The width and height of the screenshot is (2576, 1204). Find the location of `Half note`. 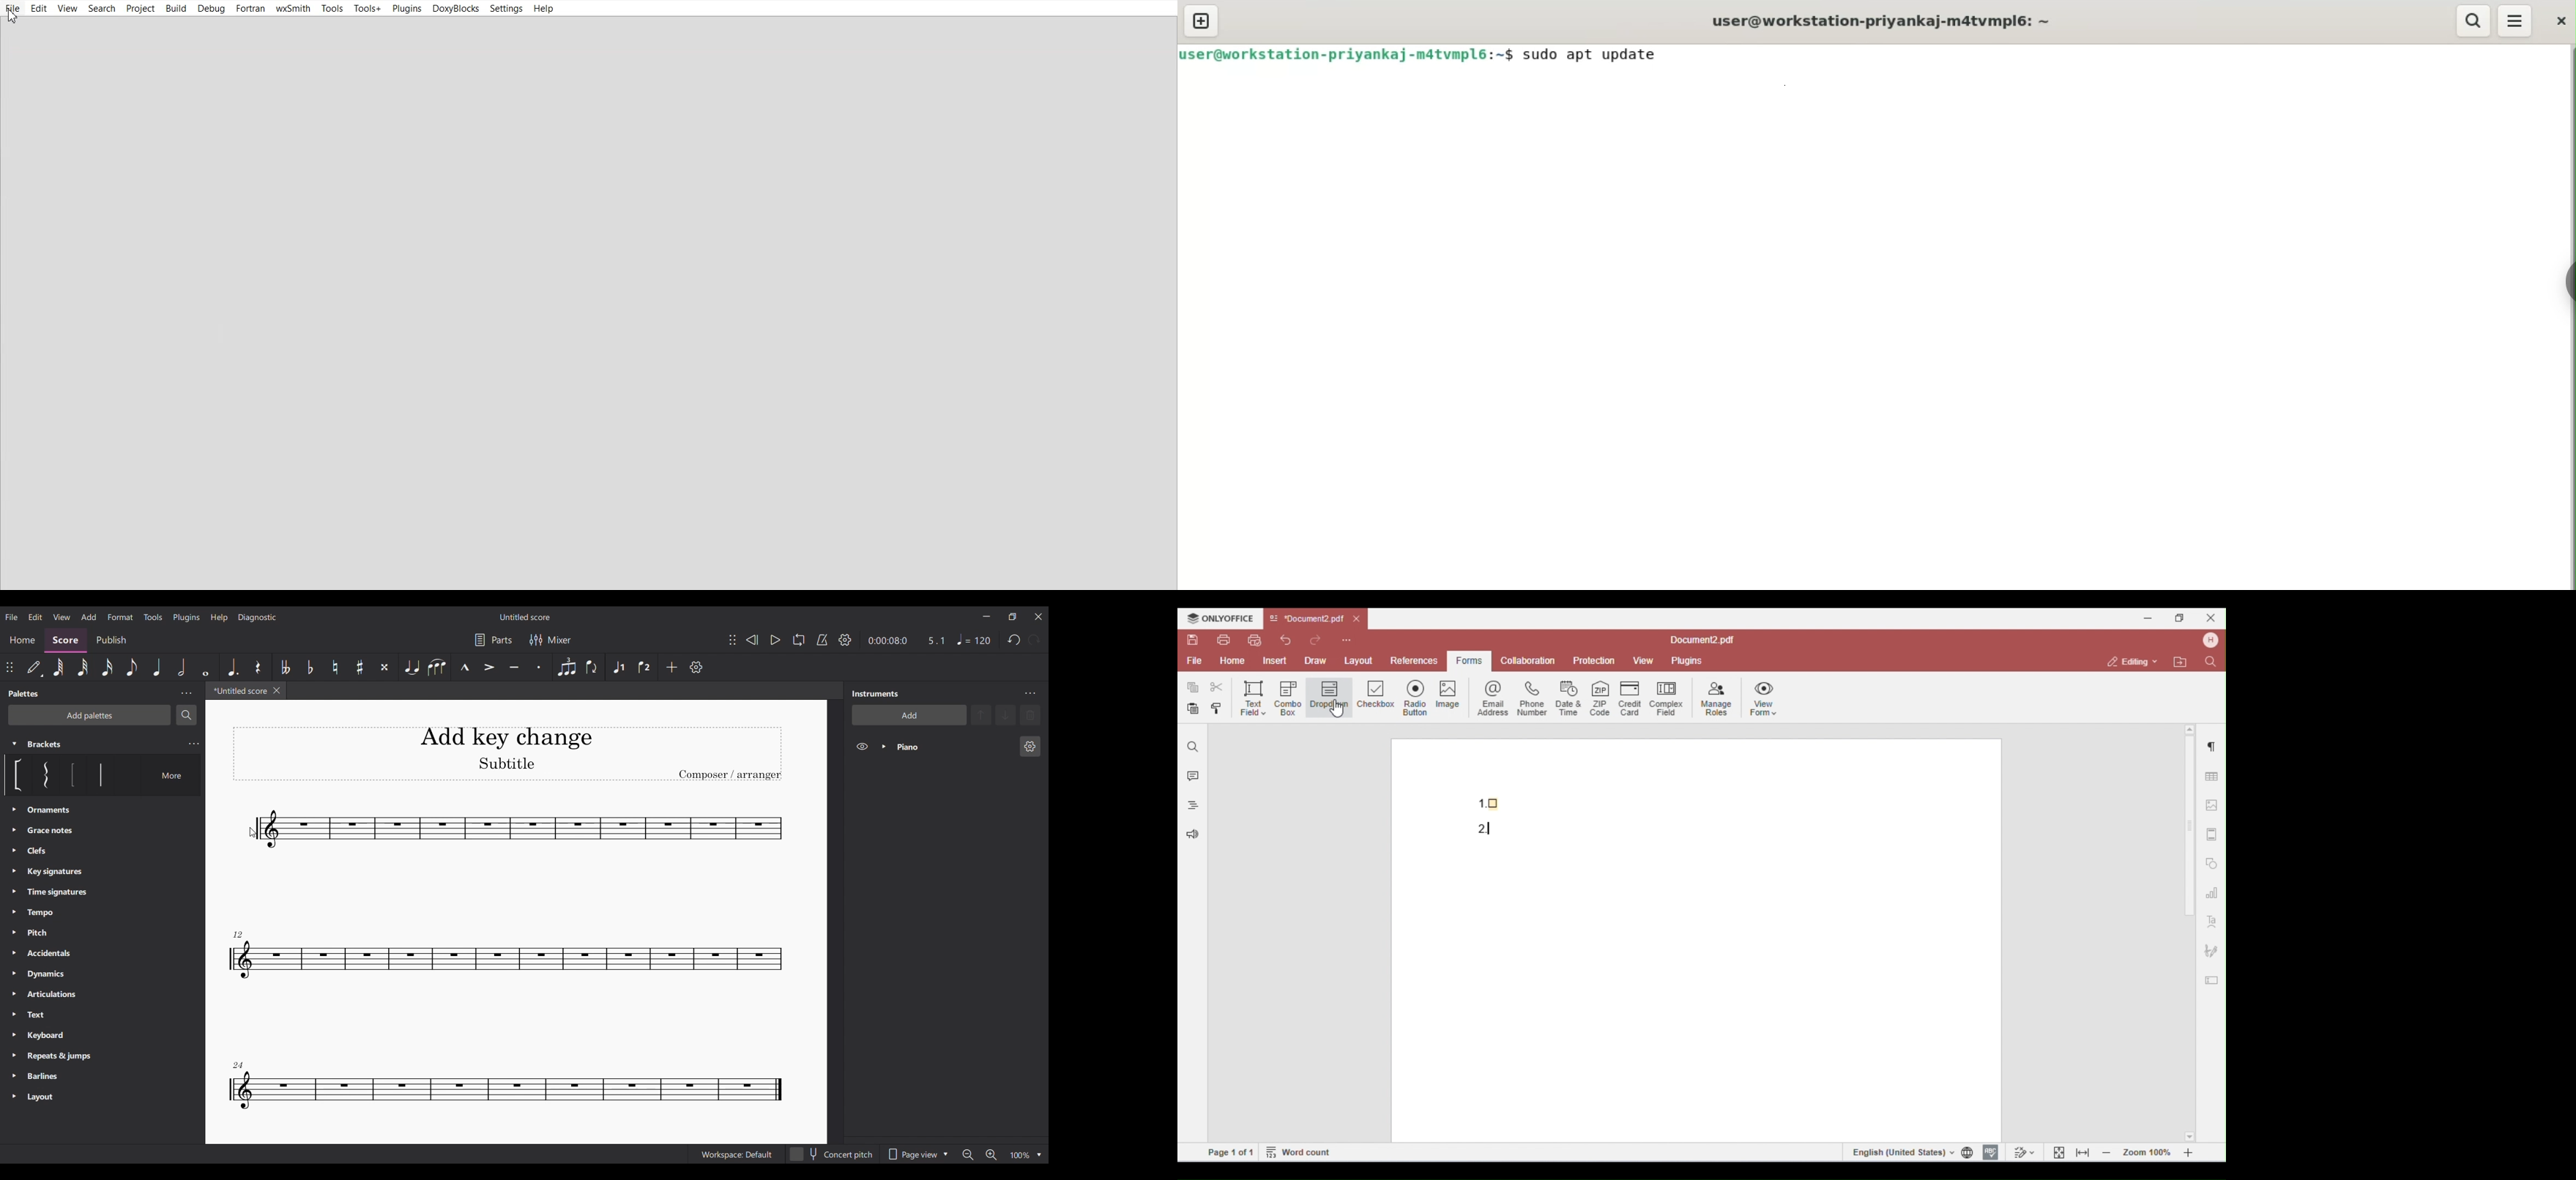

Half note is located at coordinates (181, 667).